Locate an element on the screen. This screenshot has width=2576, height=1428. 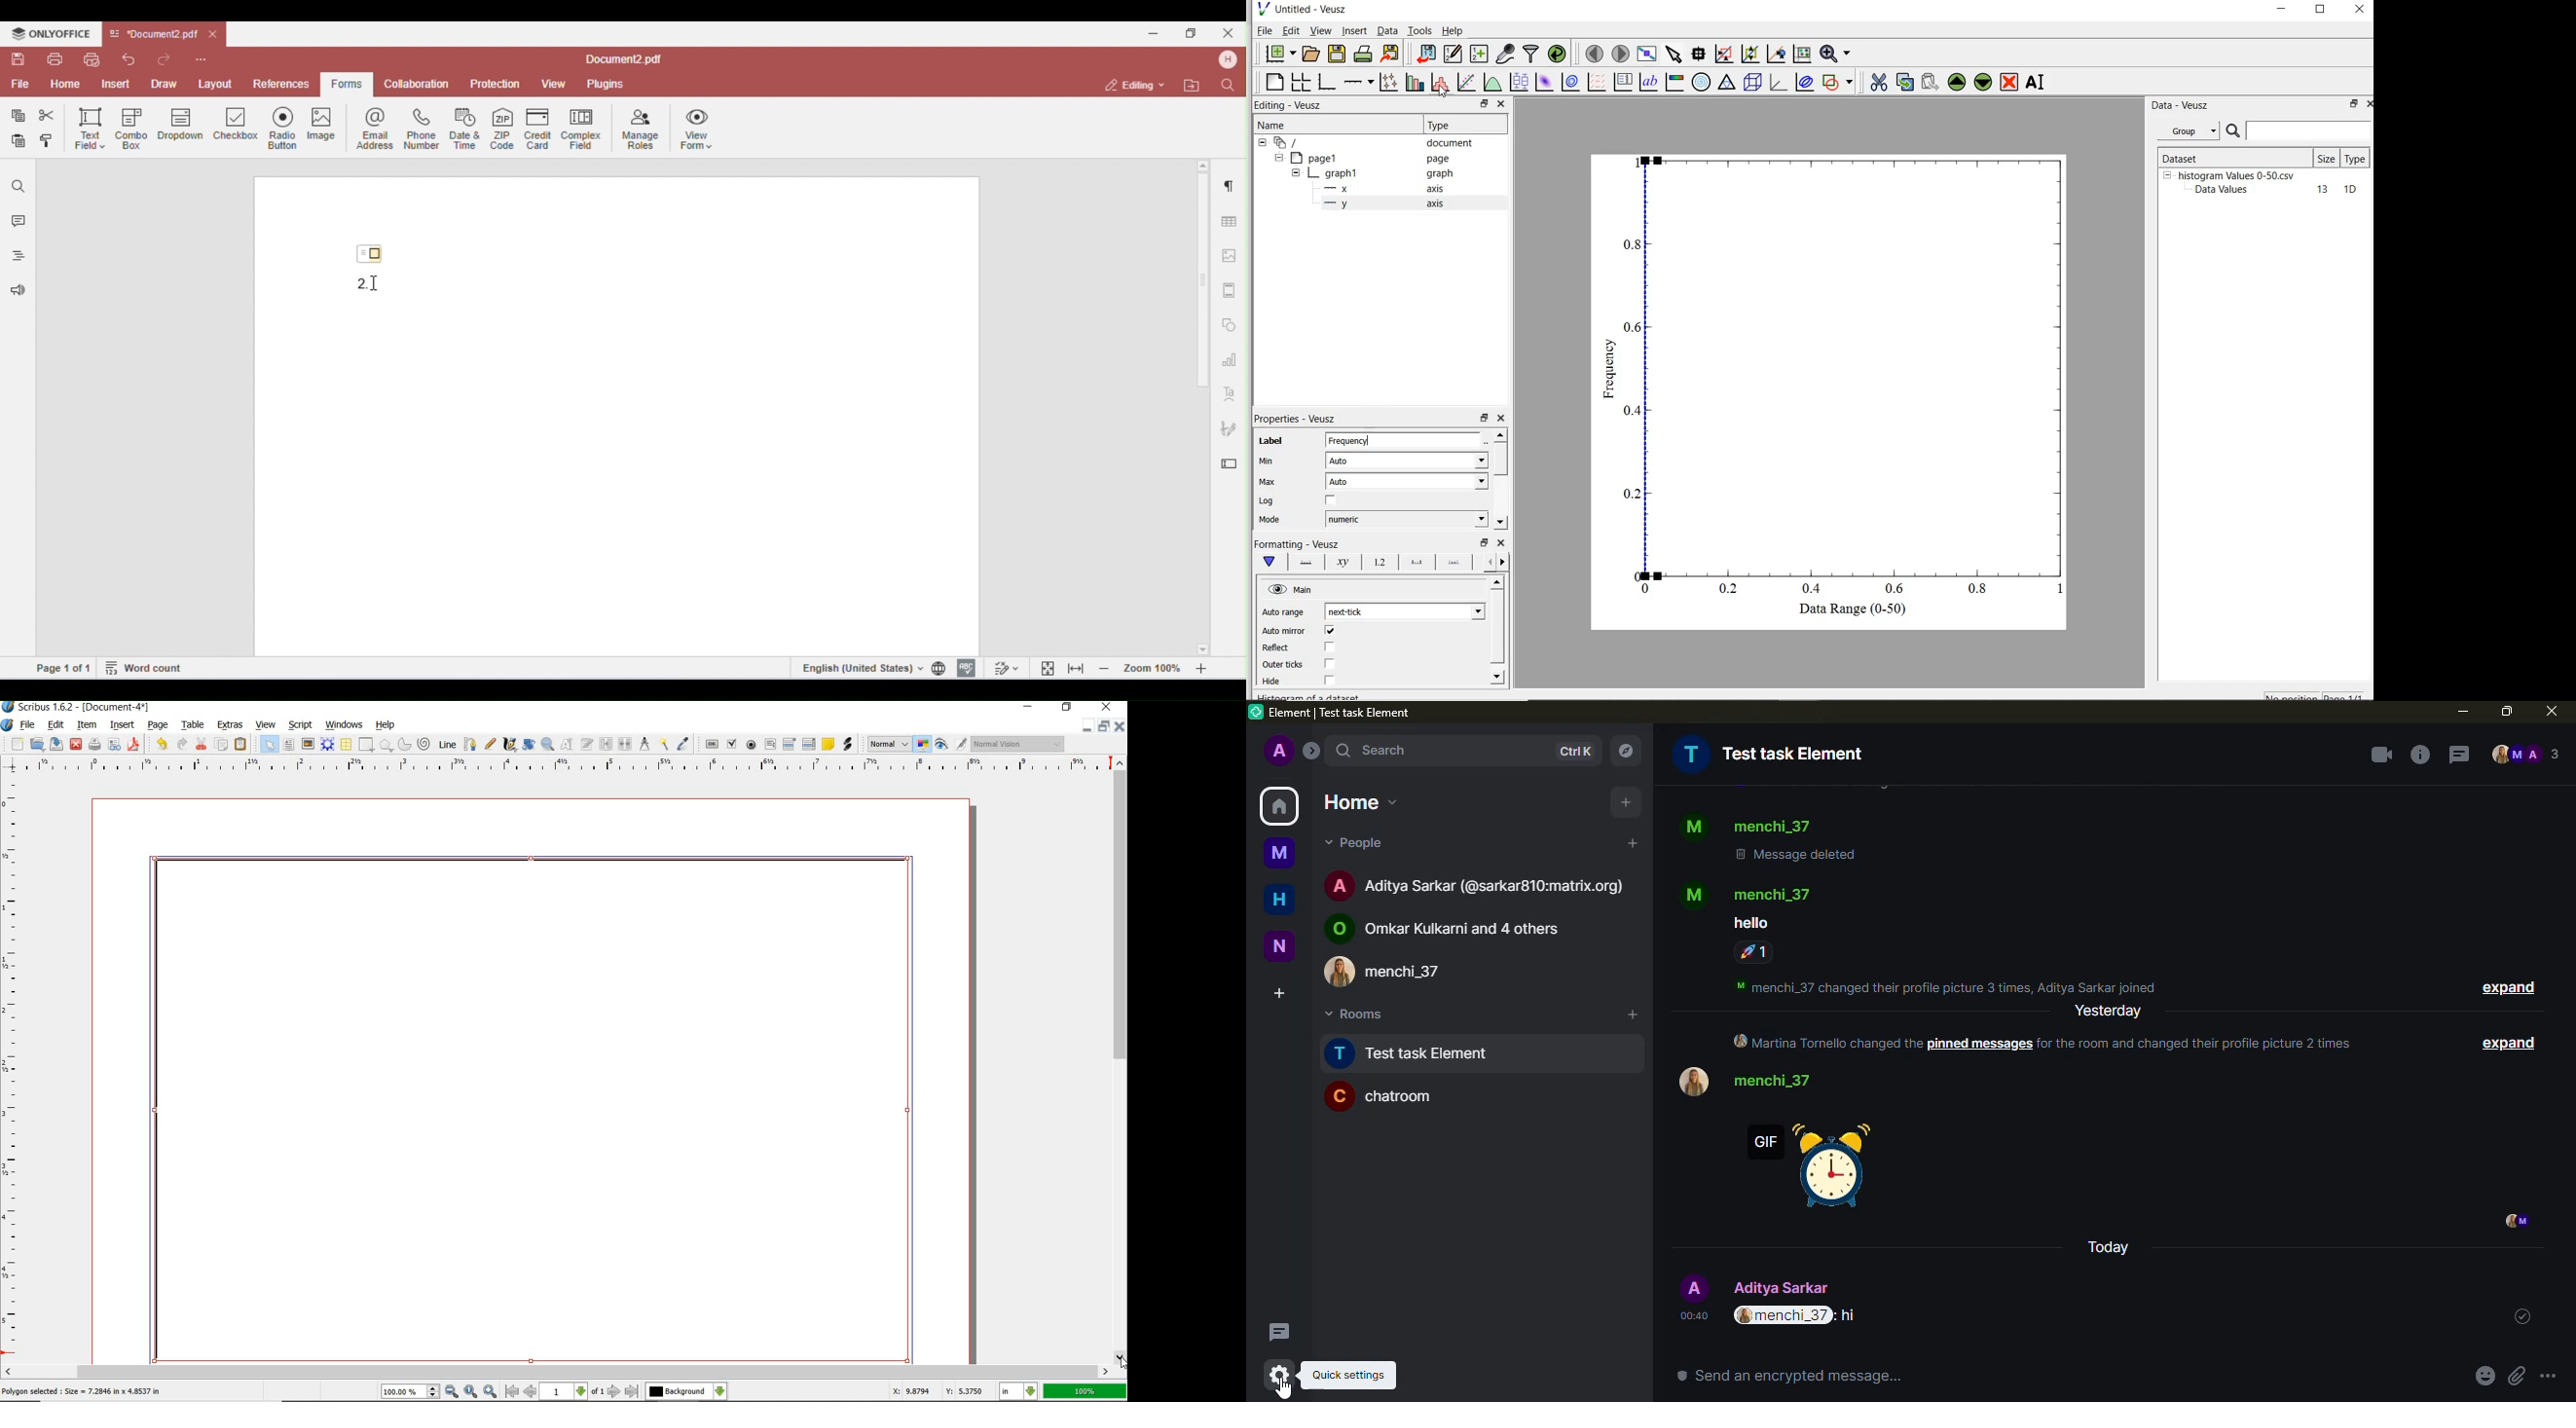
histogram of a dataset is located at coordinates (1440, 83).